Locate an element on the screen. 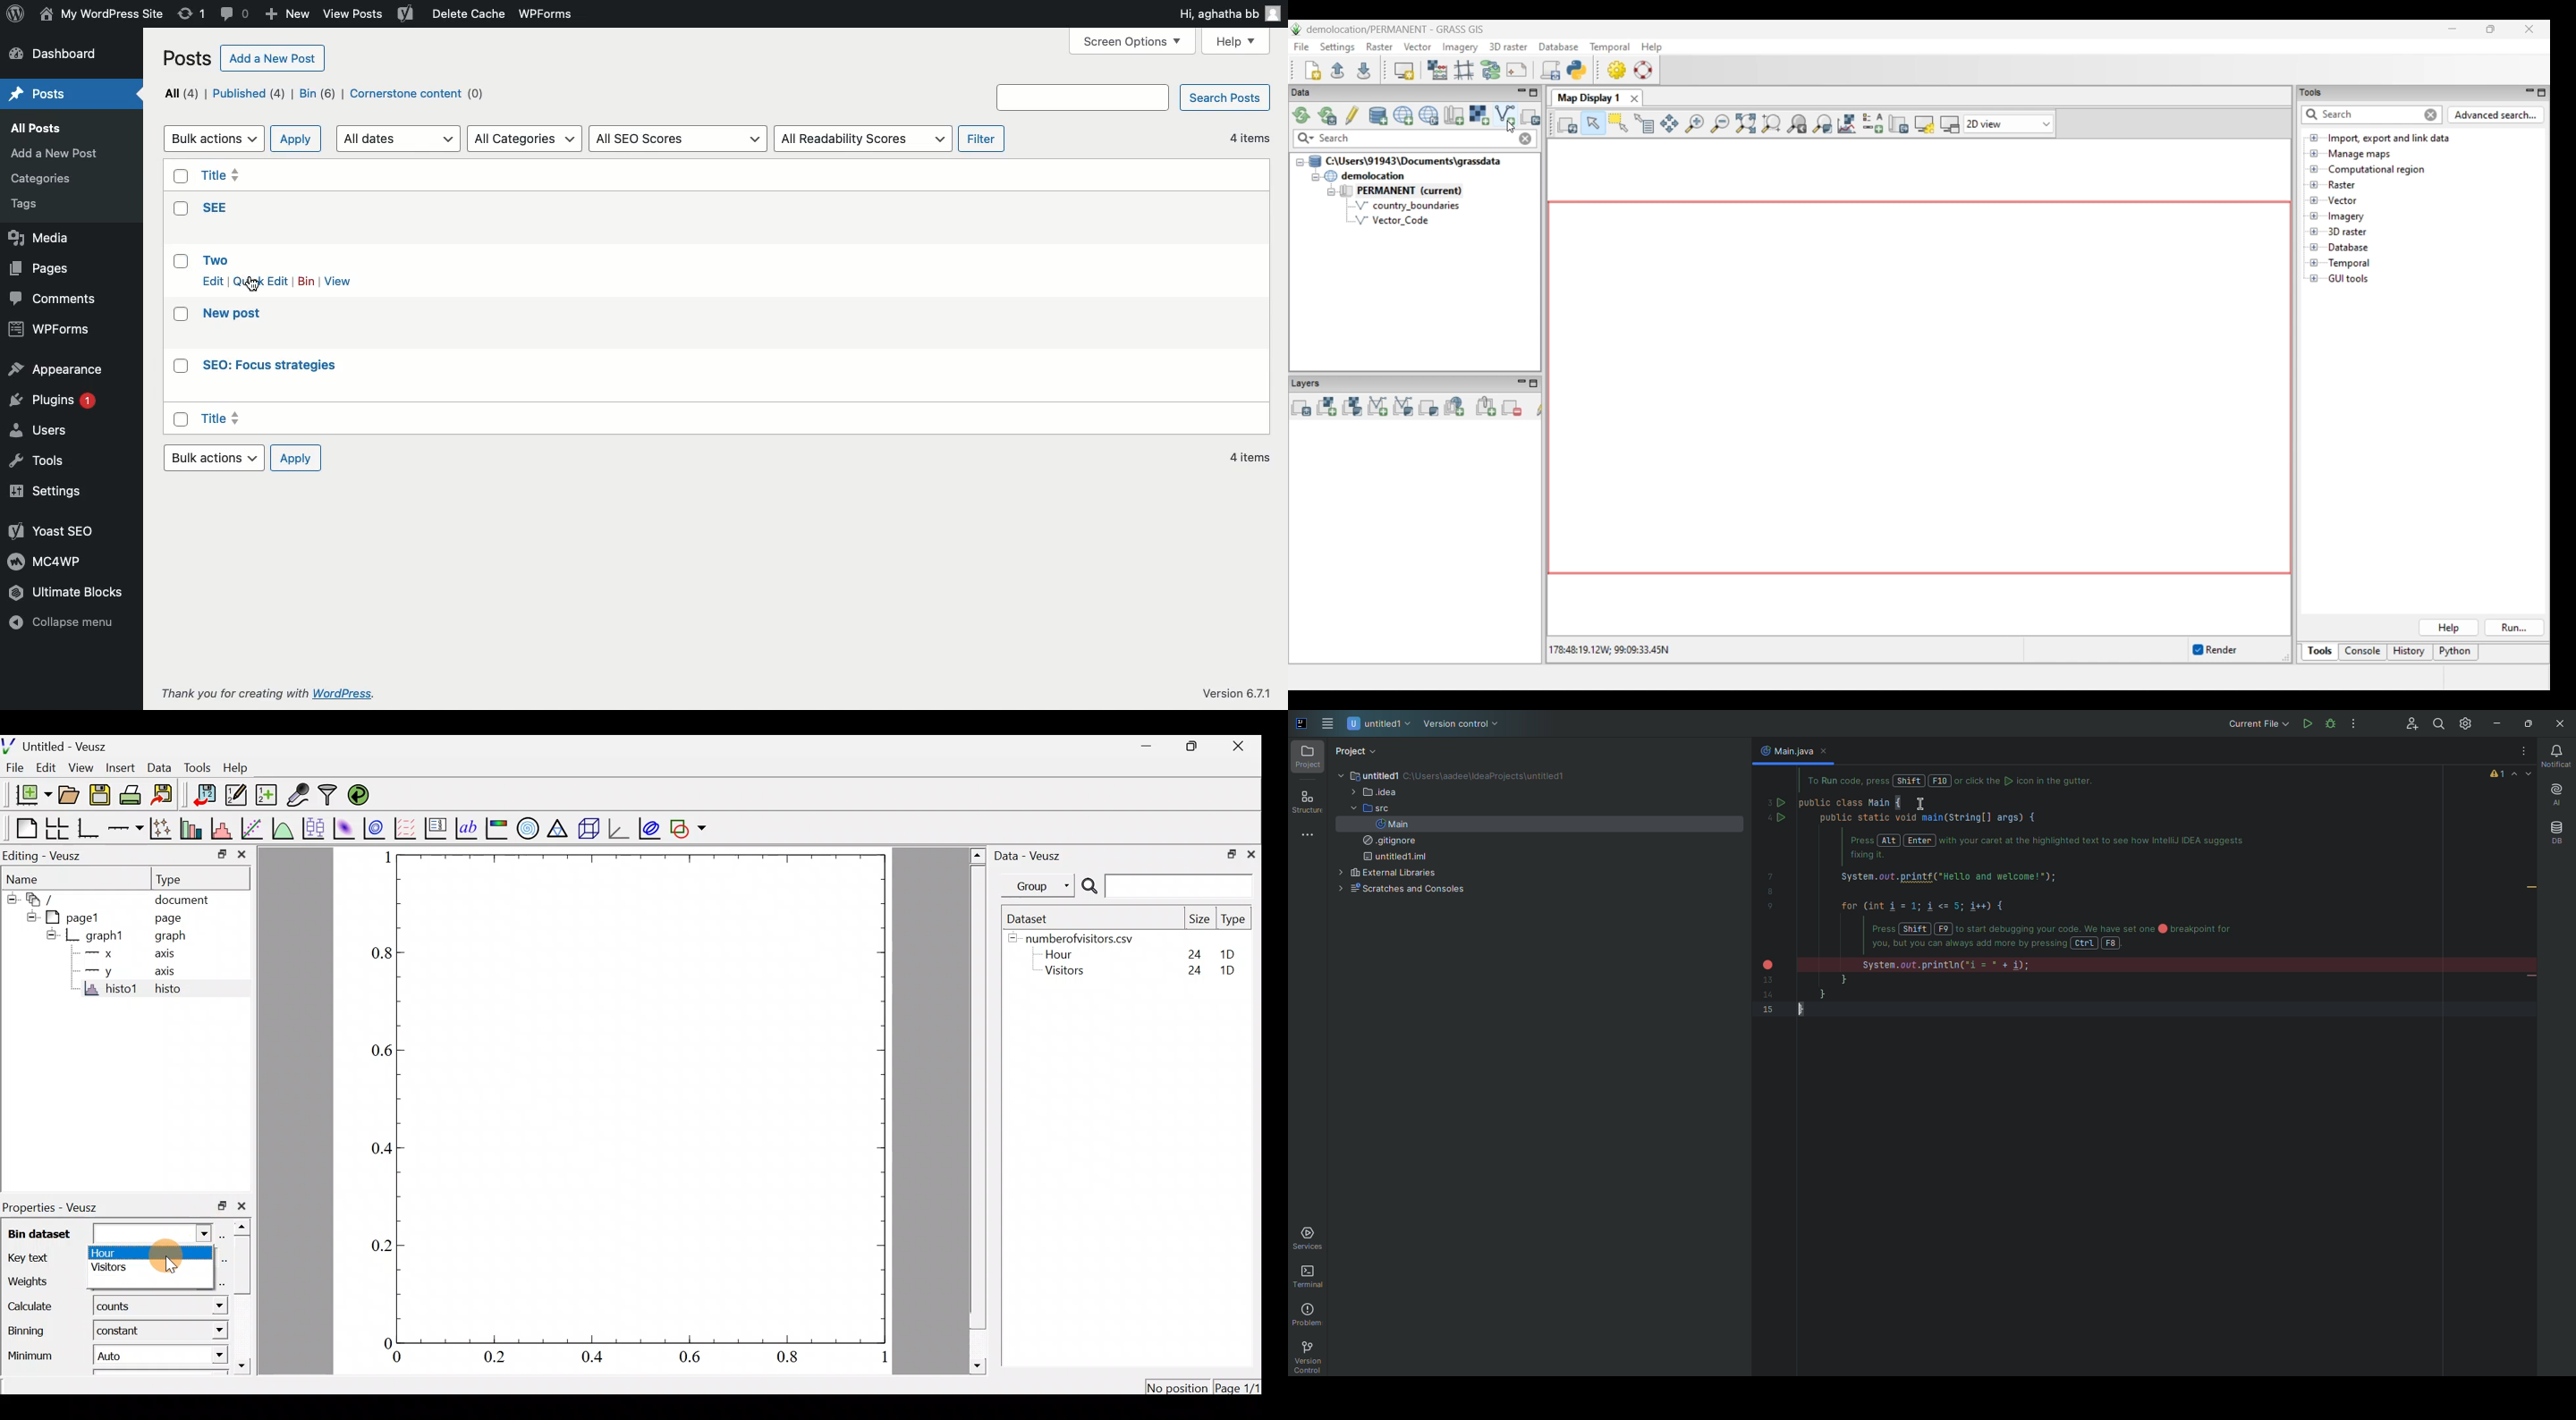  restore down is located at coordinates (1195, 748).